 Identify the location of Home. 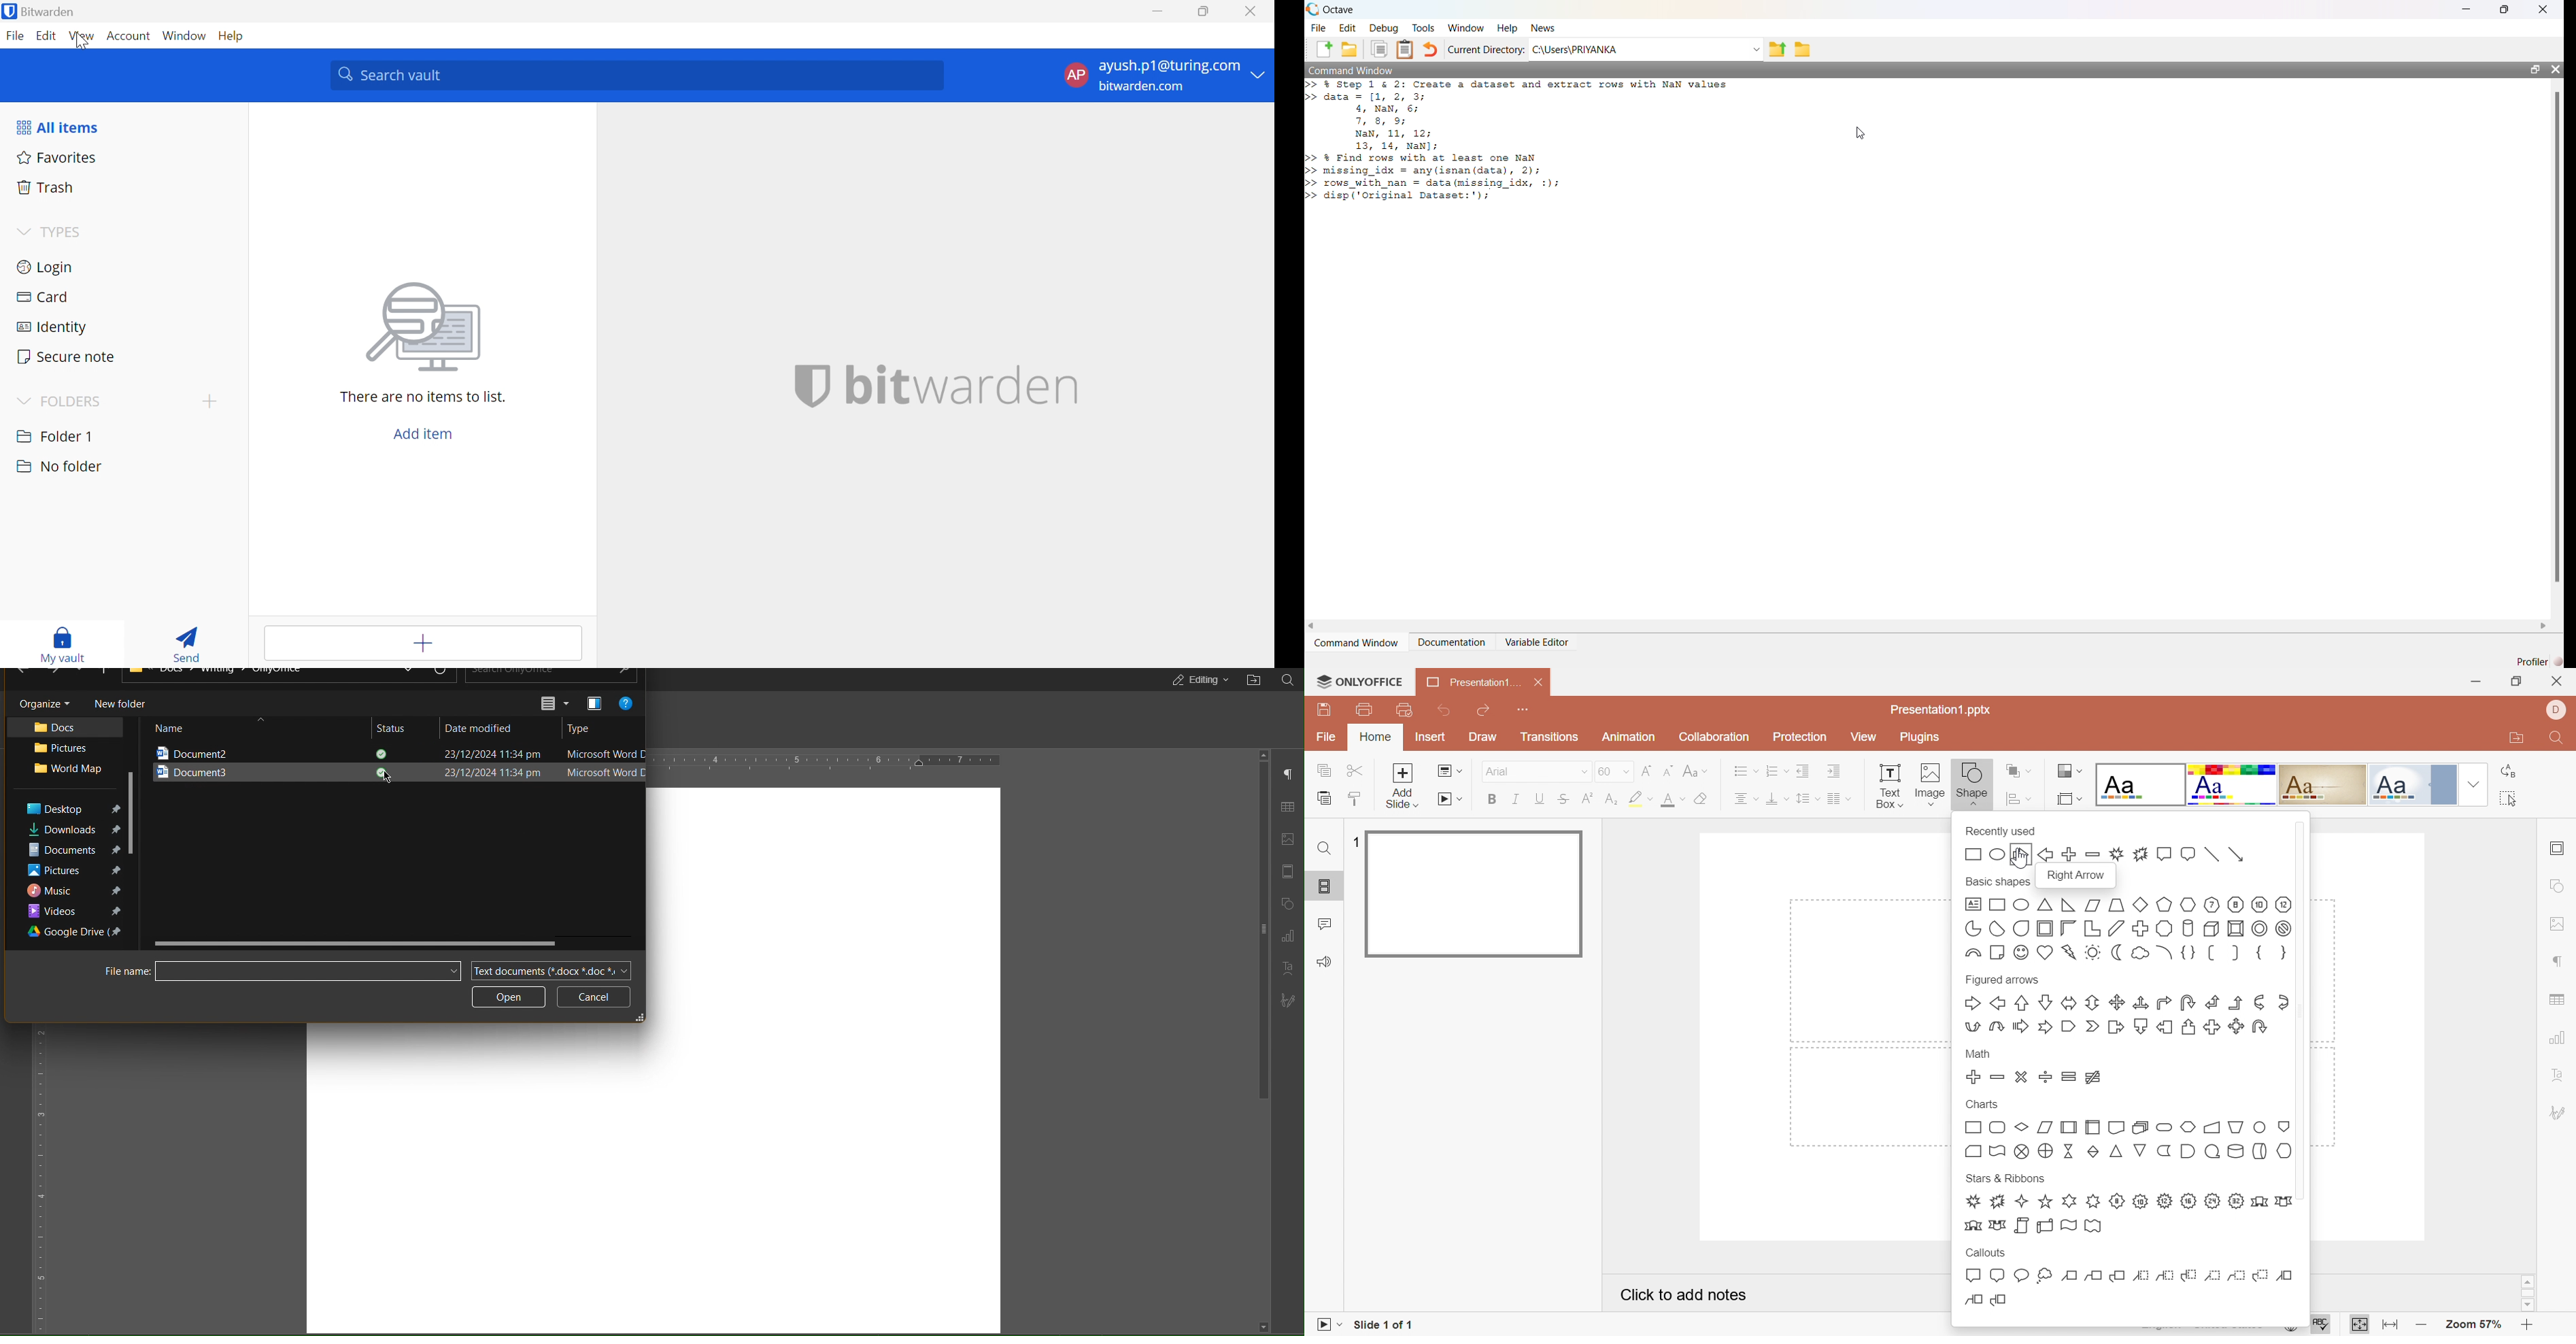
(1374, 736).